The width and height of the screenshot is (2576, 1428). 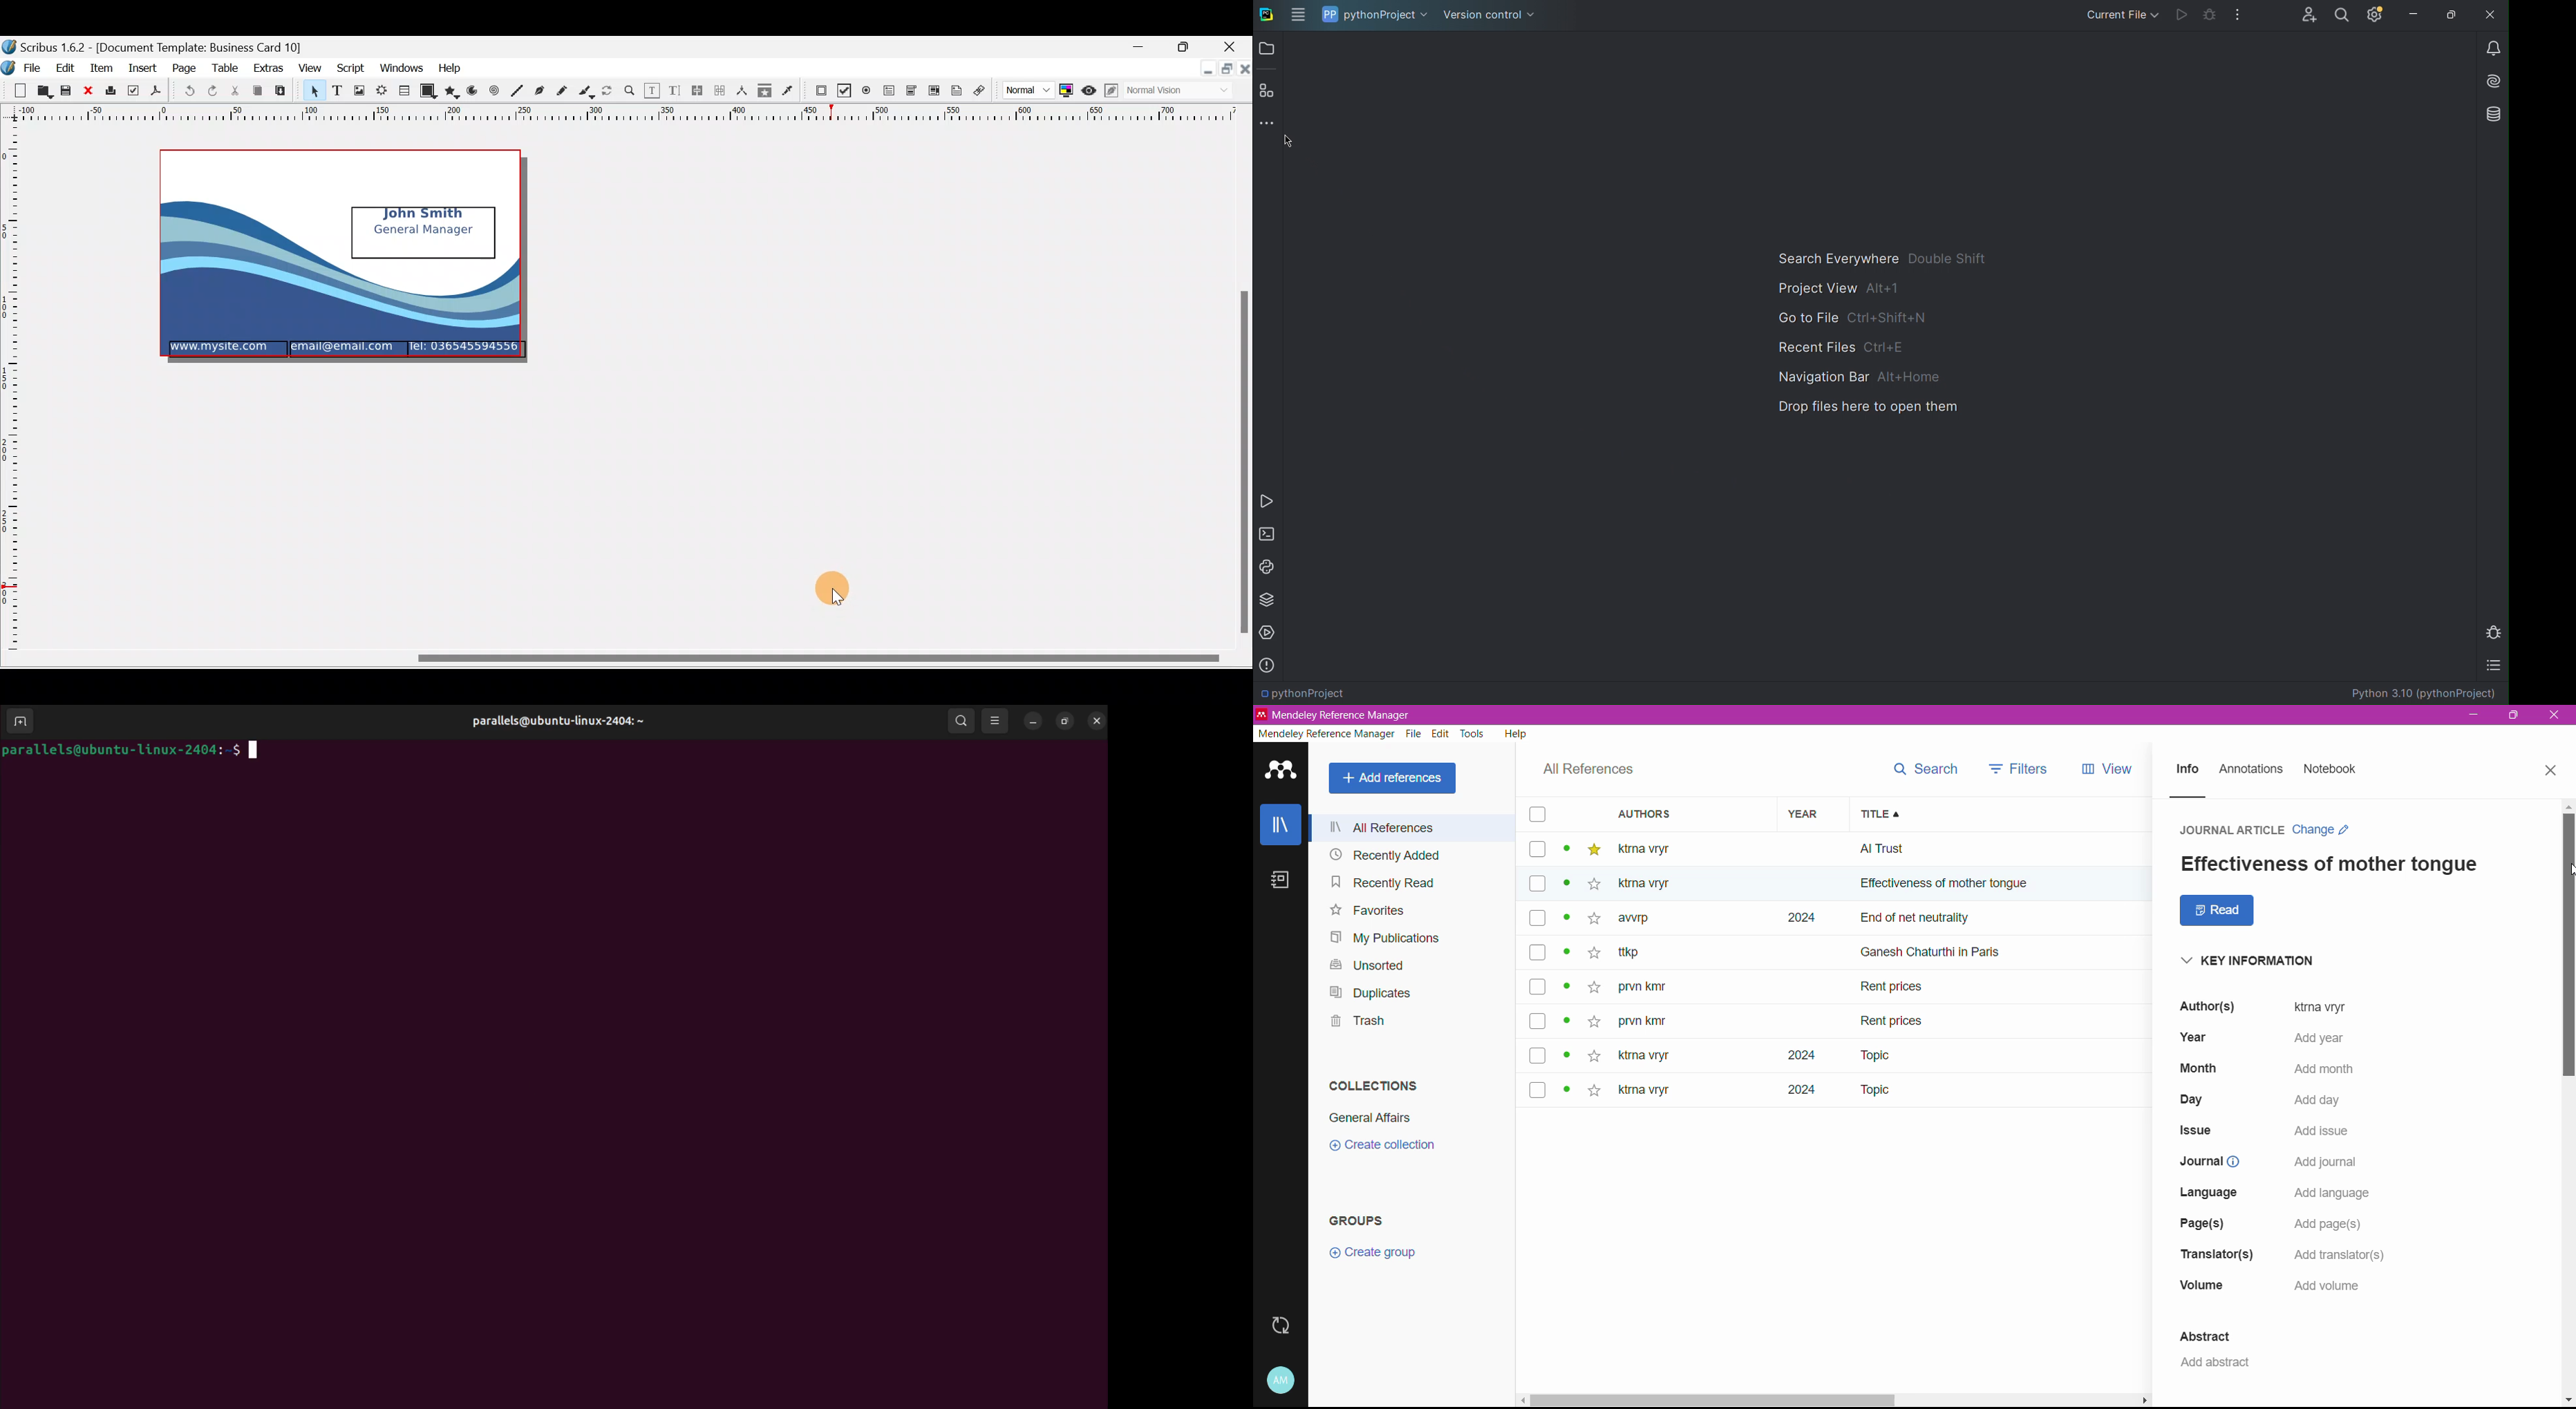 What do you see at coordinates (1442, 734) in the screenshot?
I see `Edit` at bounding box center [1442, 734].